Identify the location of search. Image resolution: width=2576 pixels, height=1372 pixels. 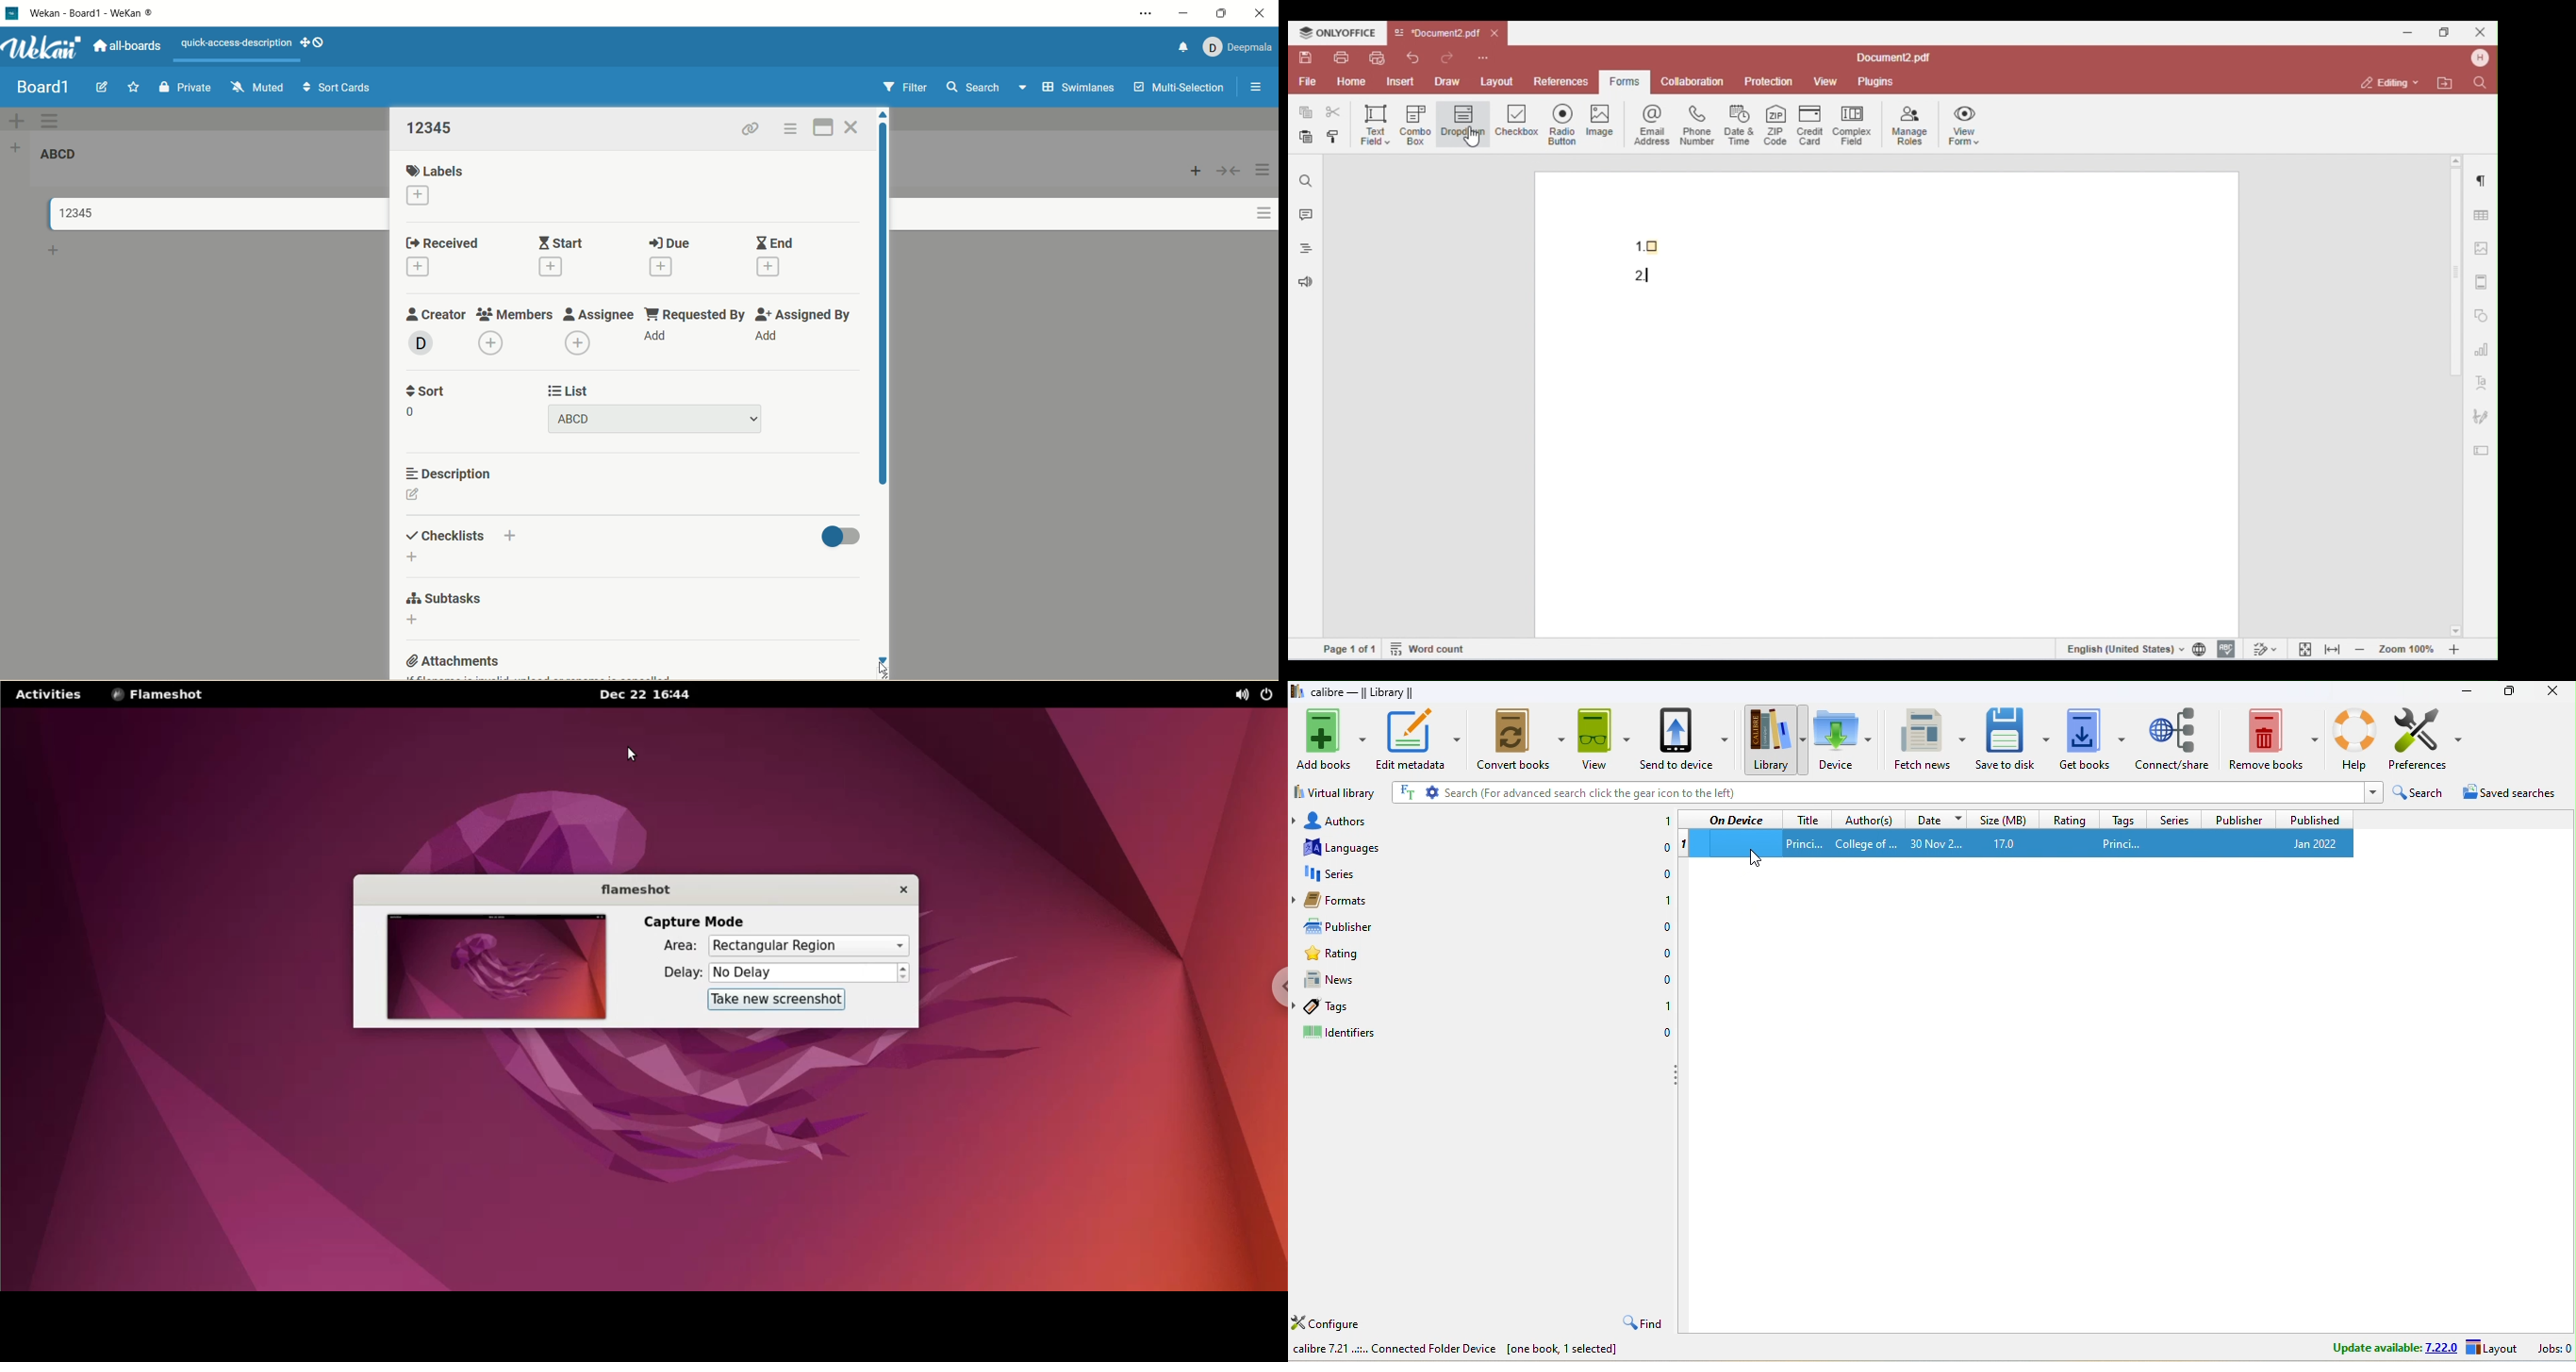
(987, 89).